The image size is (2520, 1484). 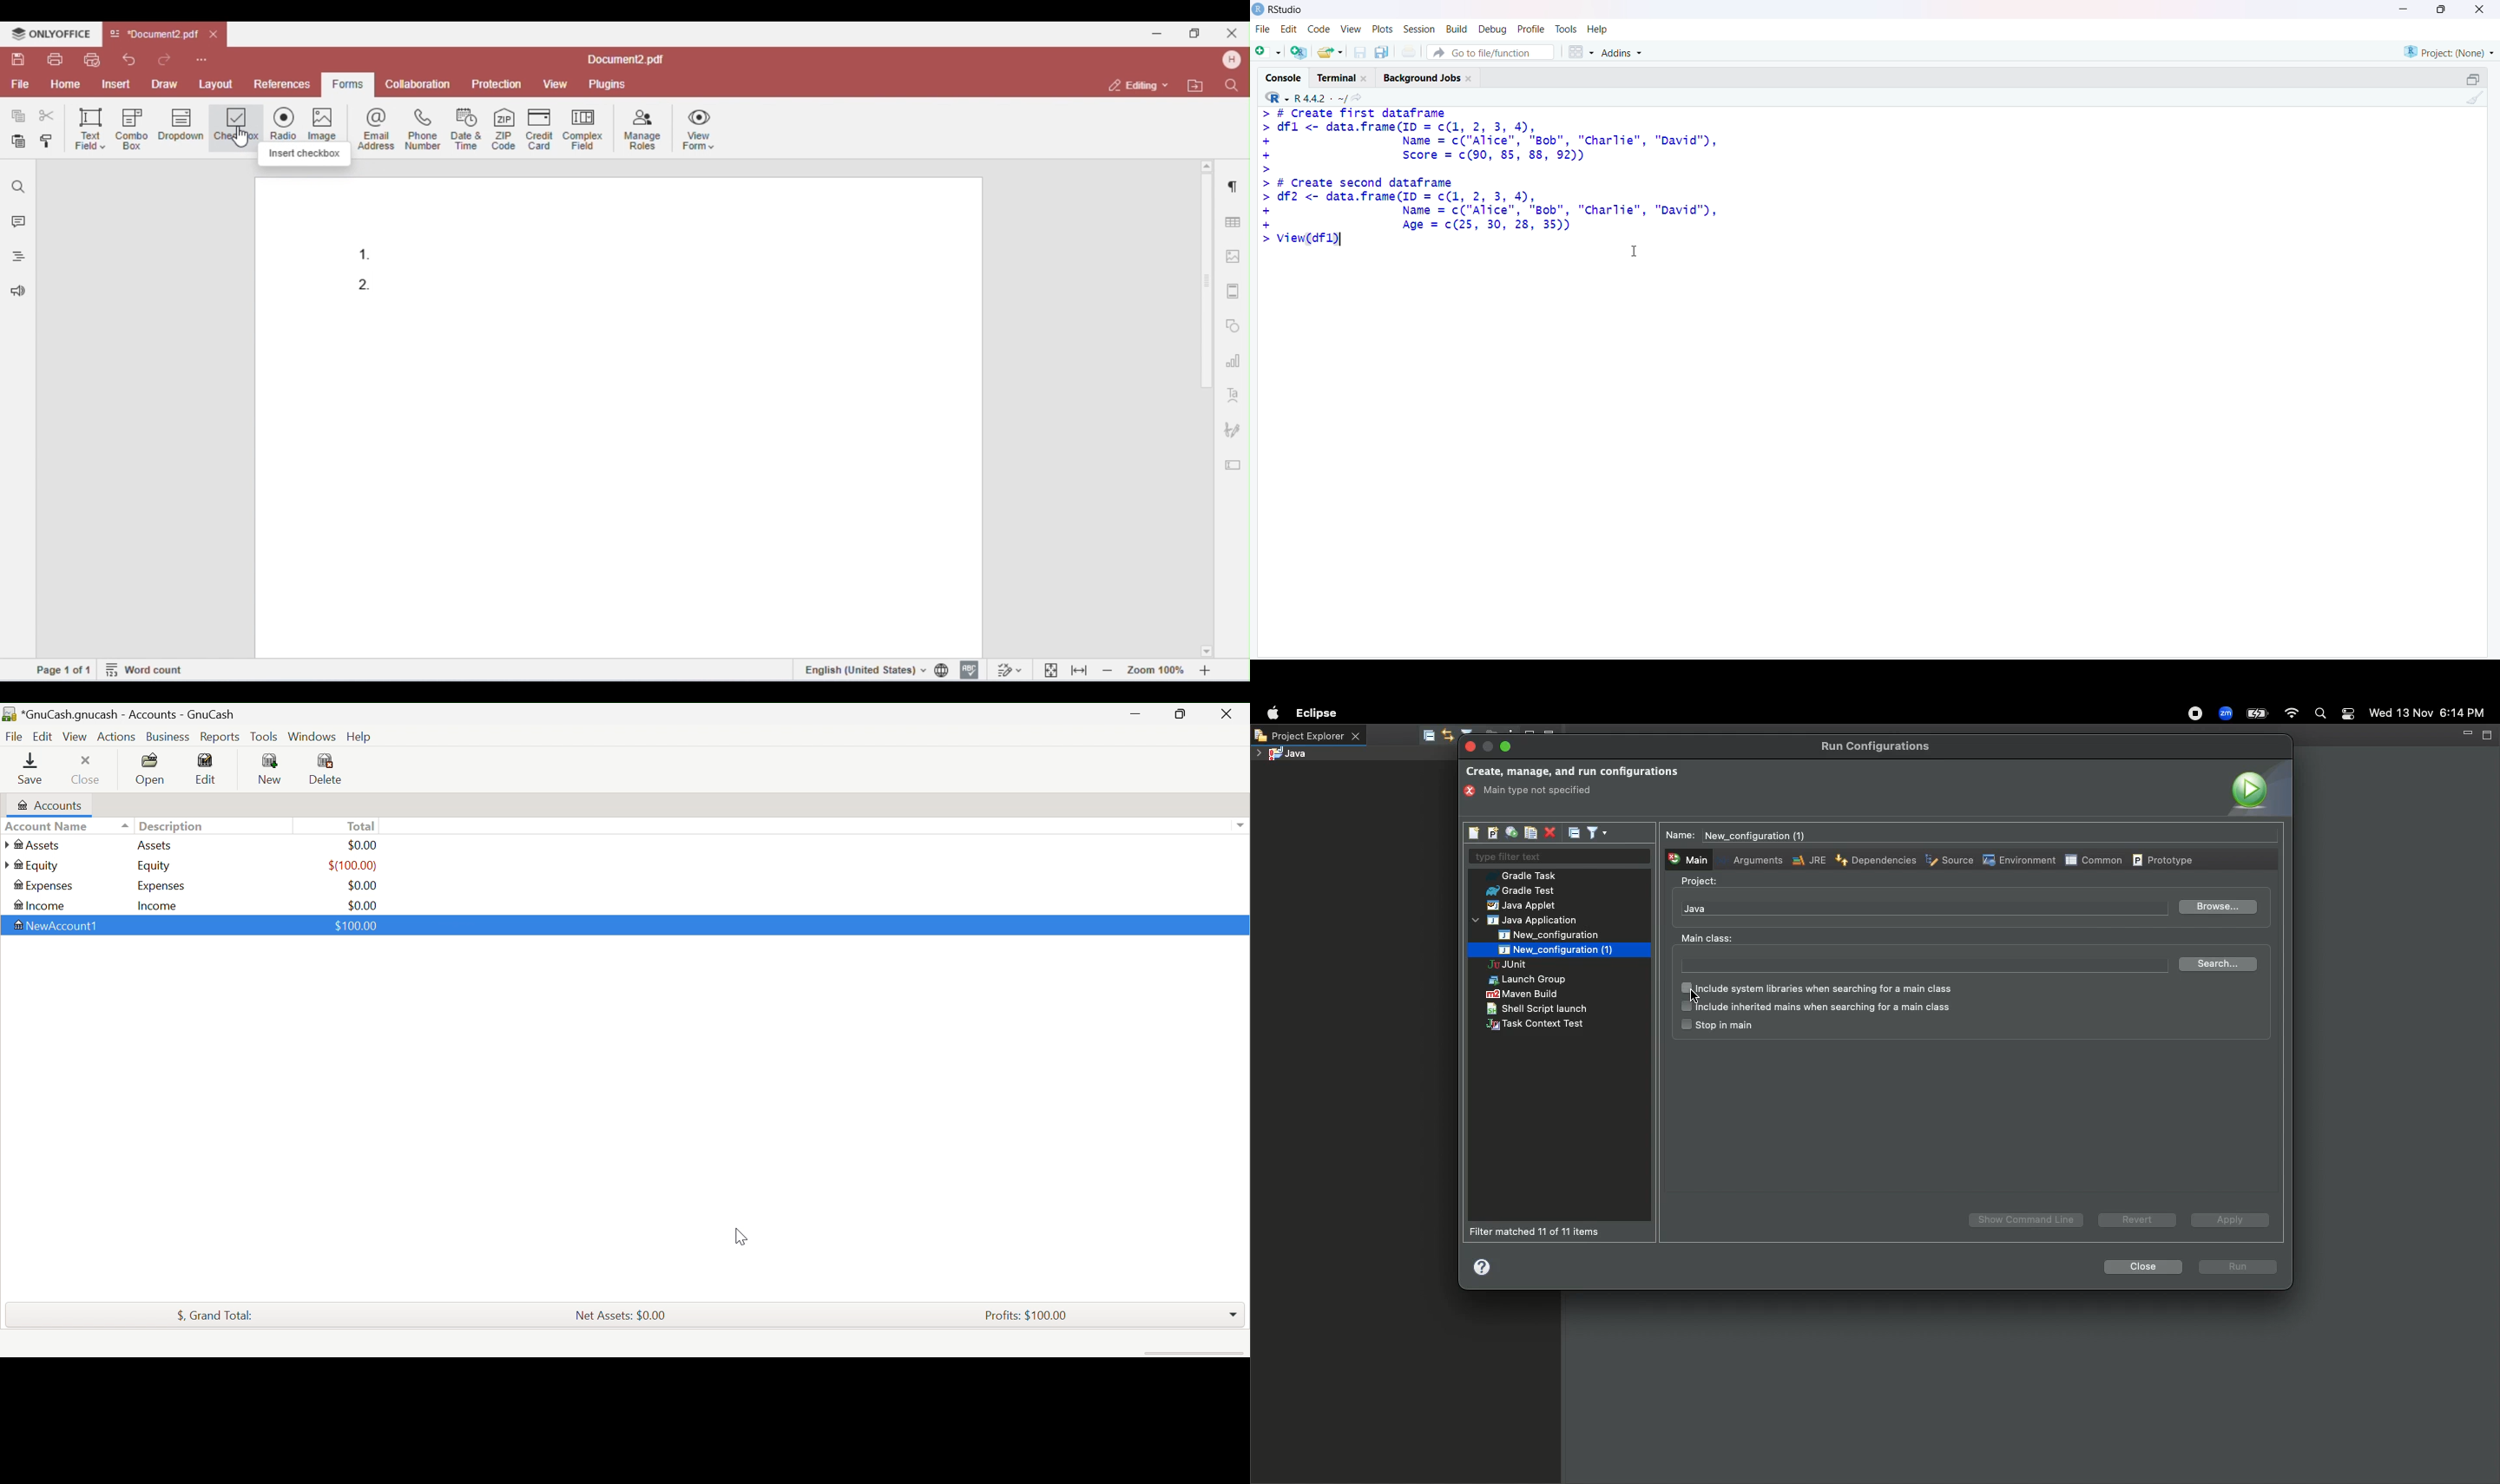 I want to click on Delete selected launch configurations, so click(x=1549, y=834).